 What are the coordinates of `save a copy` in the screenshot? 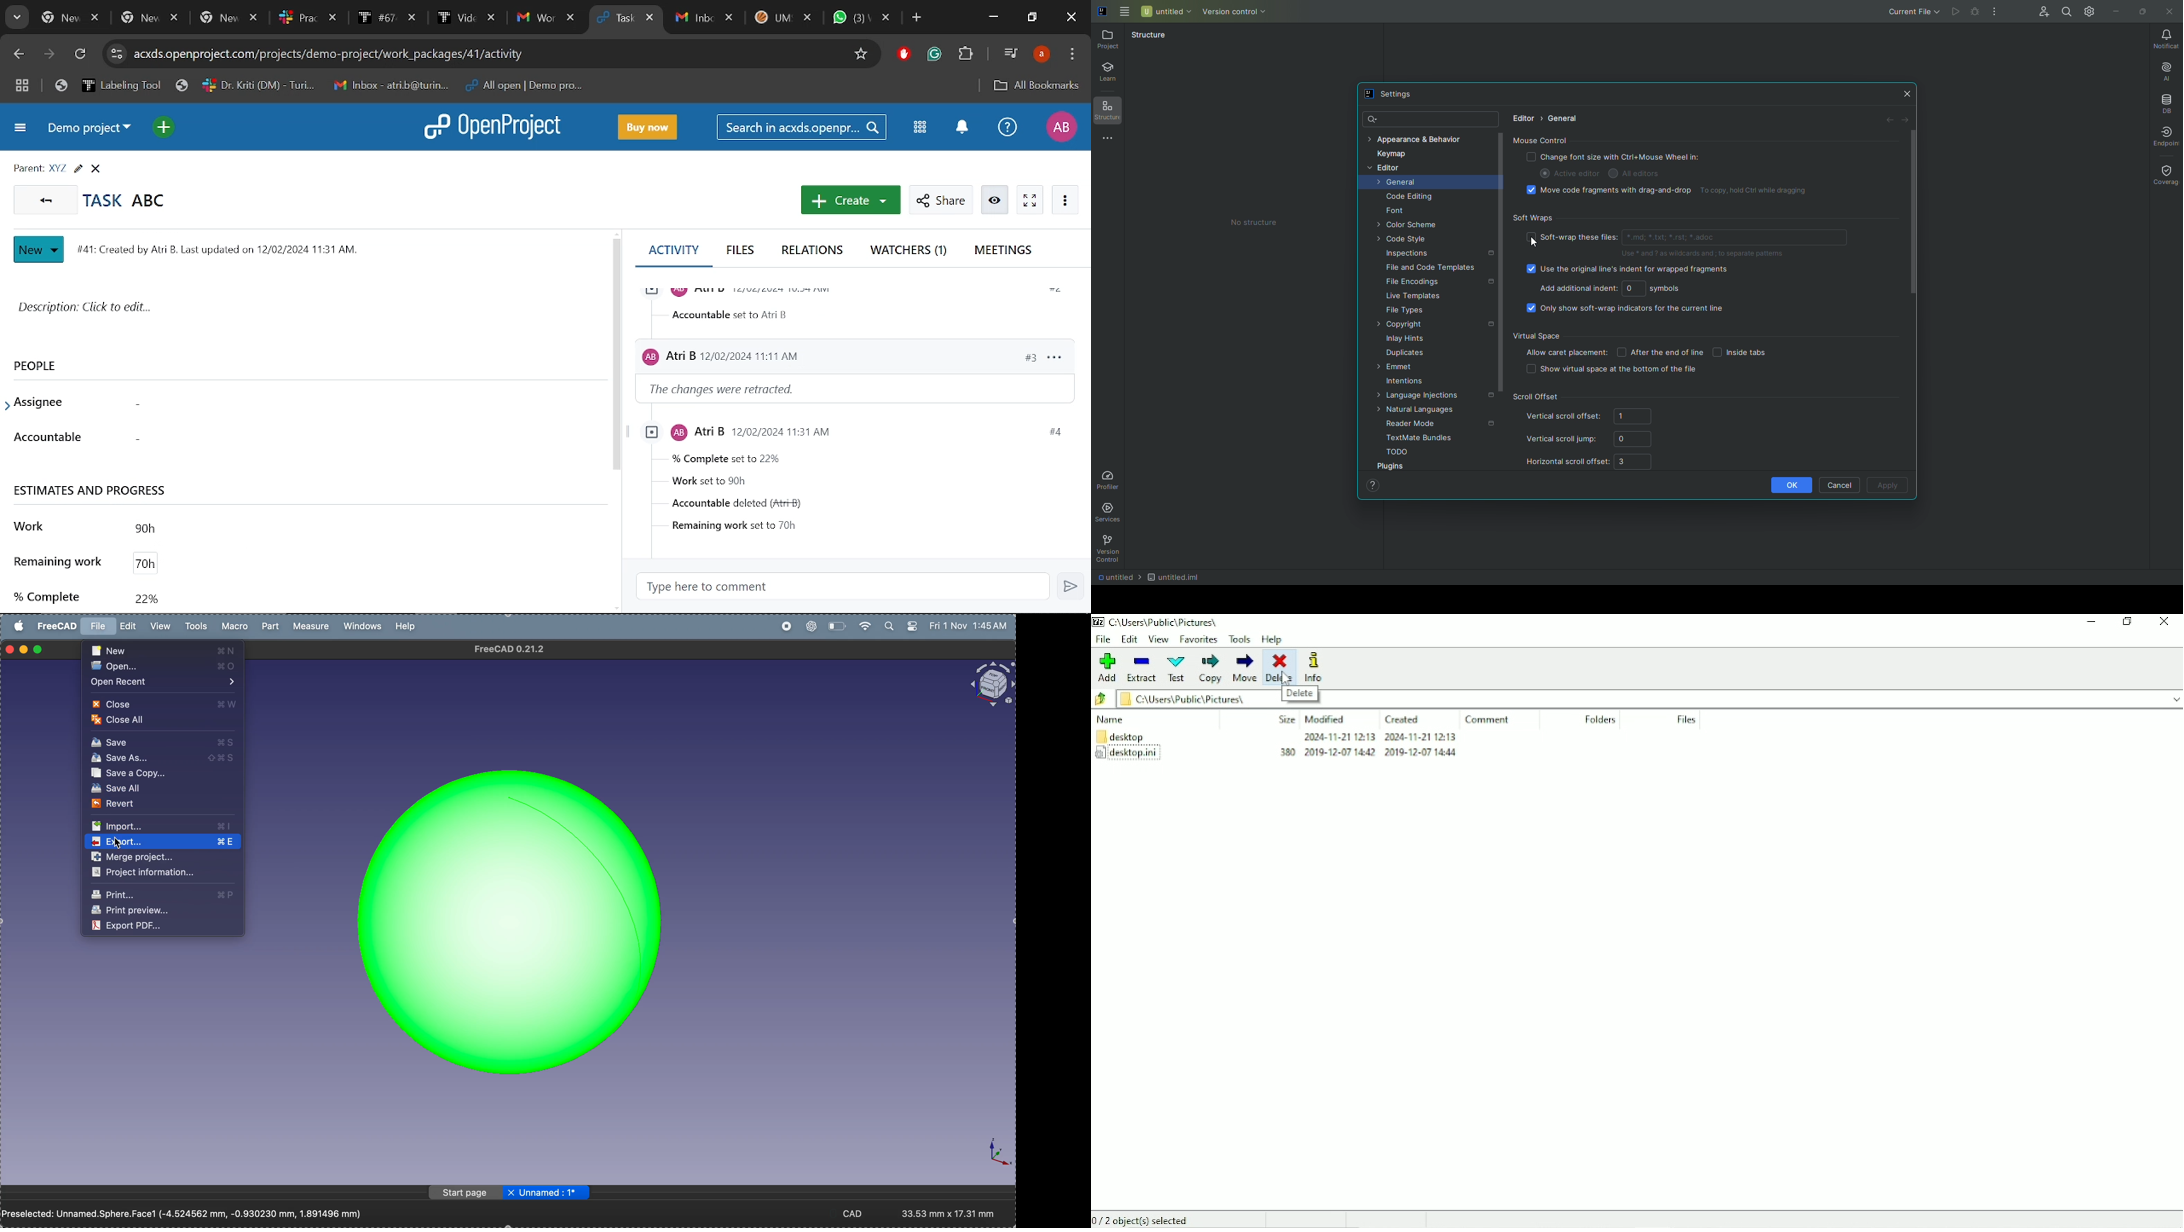 It's located at (165, 773).